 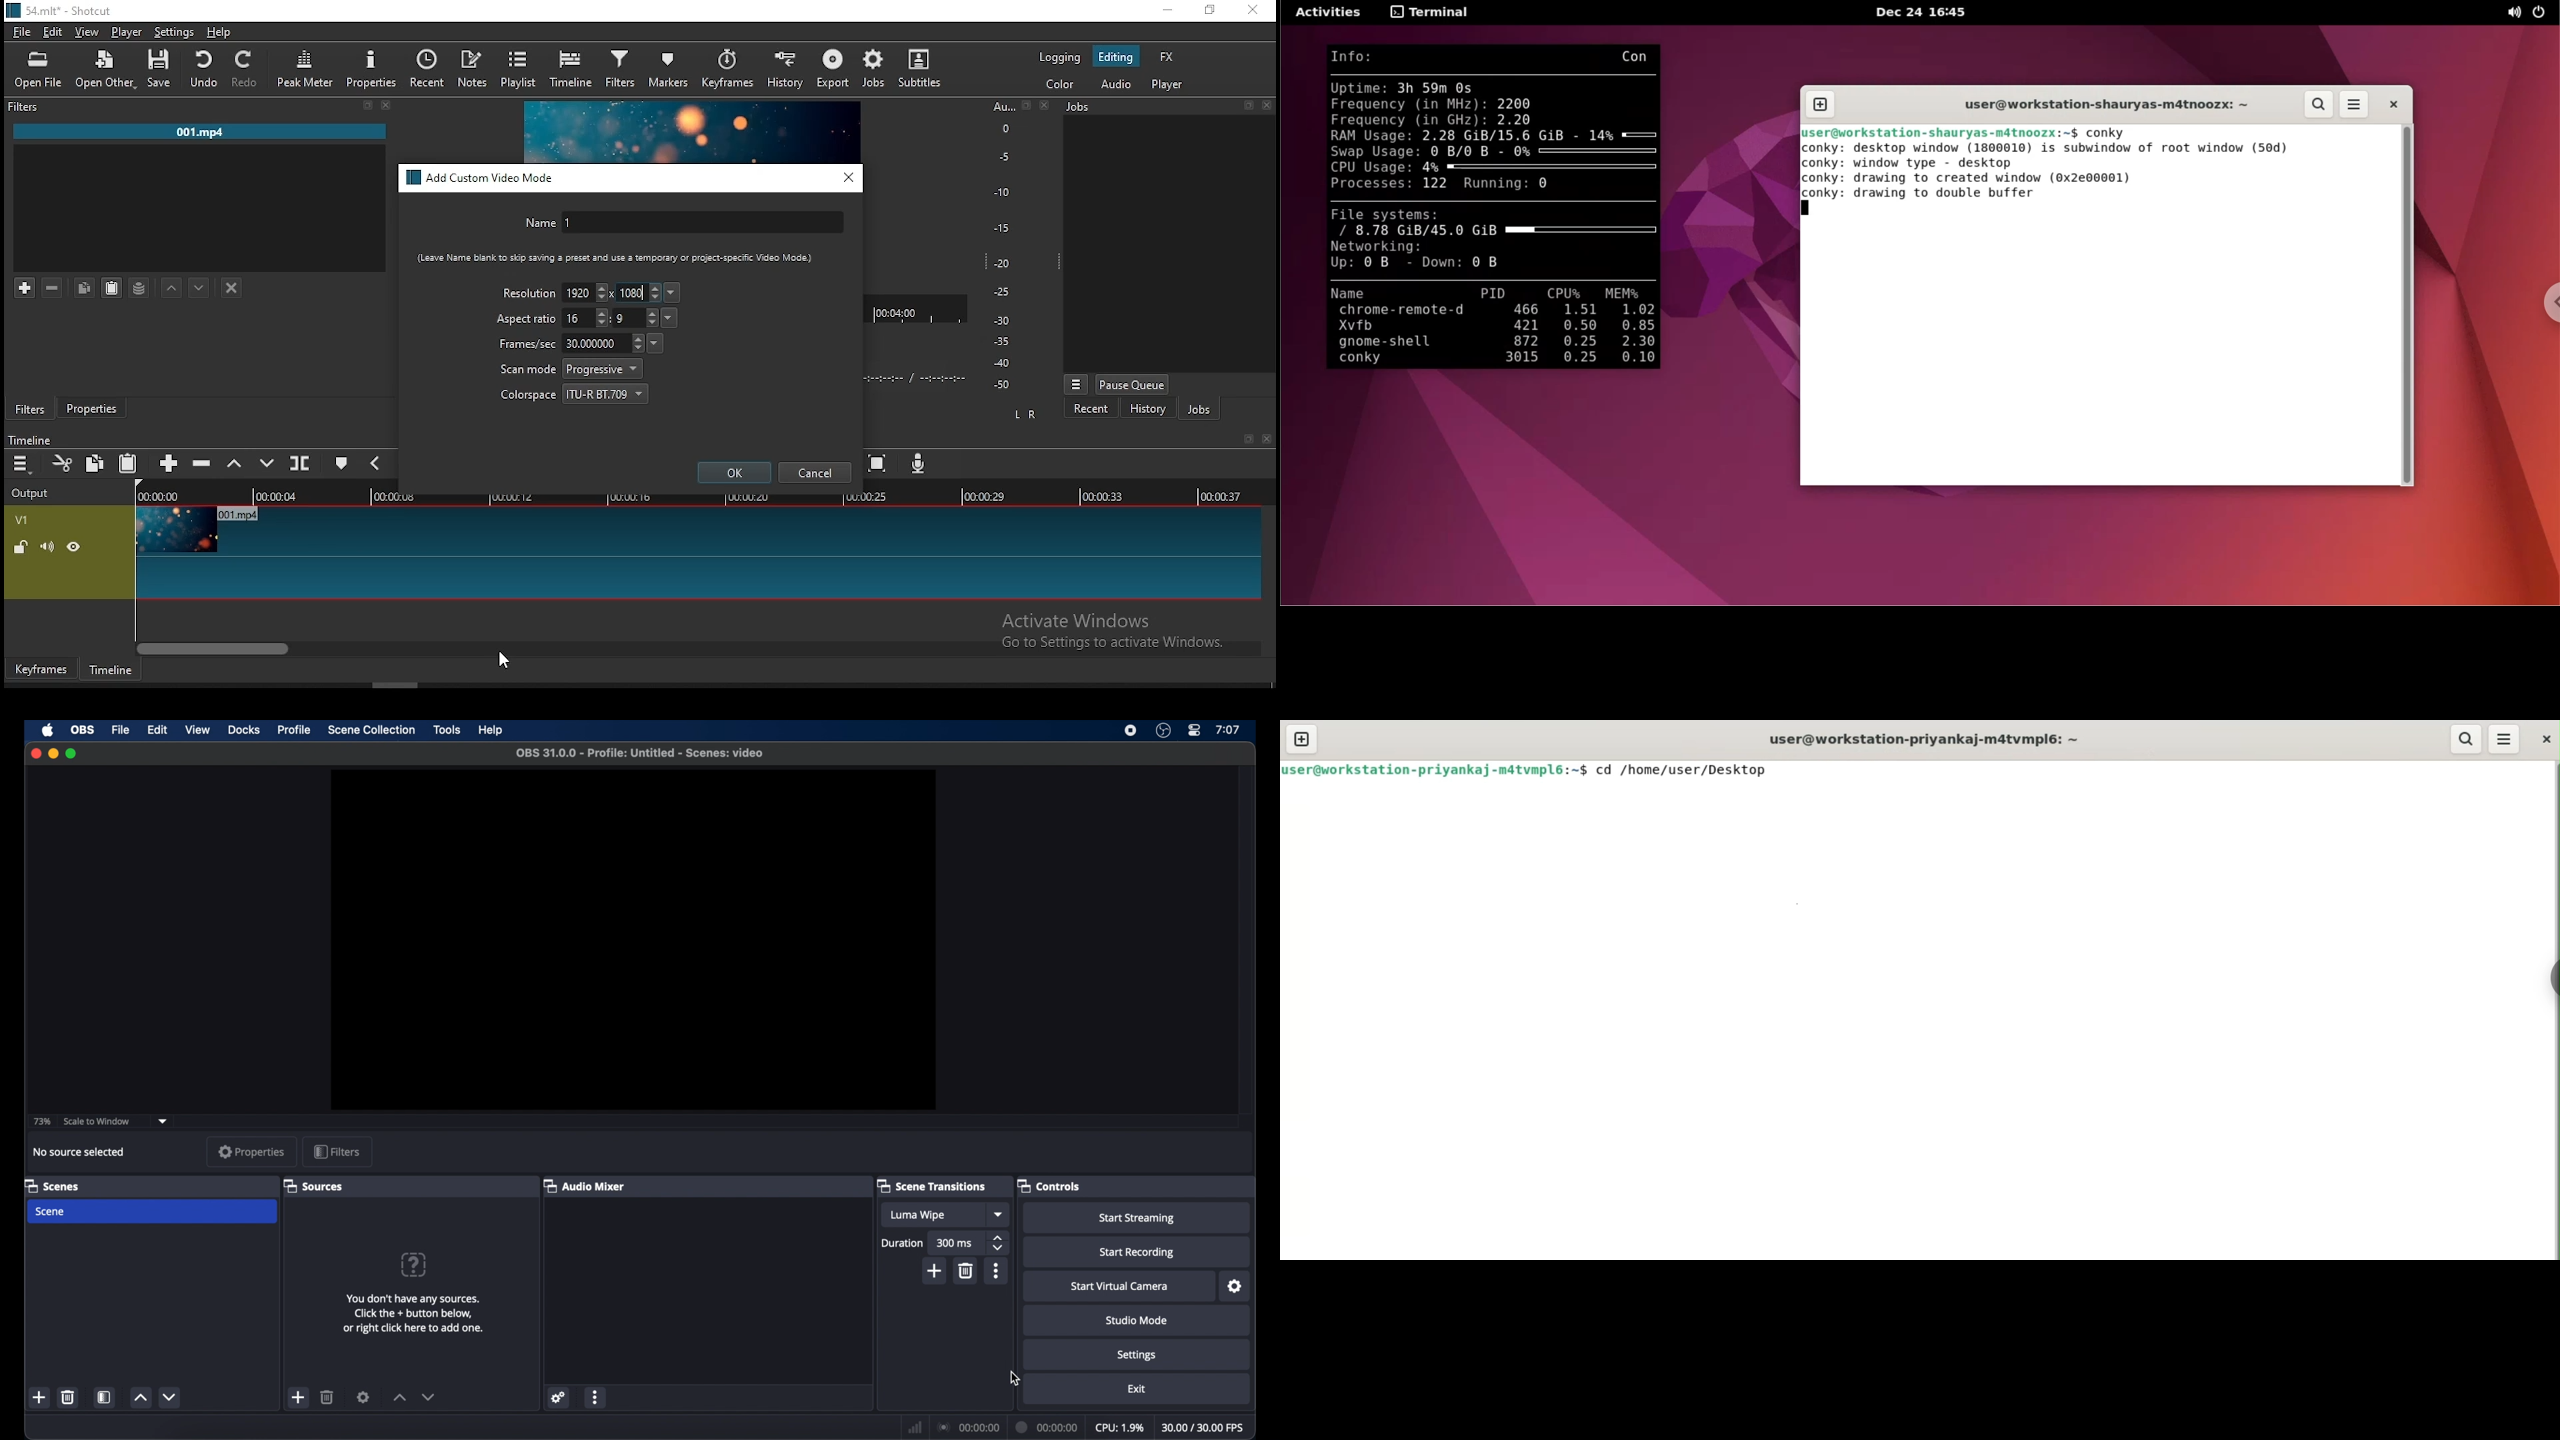 What do you see at coordinates (1129, 731) in the screenshot?
I see `screen recorder` at bounding box center [1129, 731].